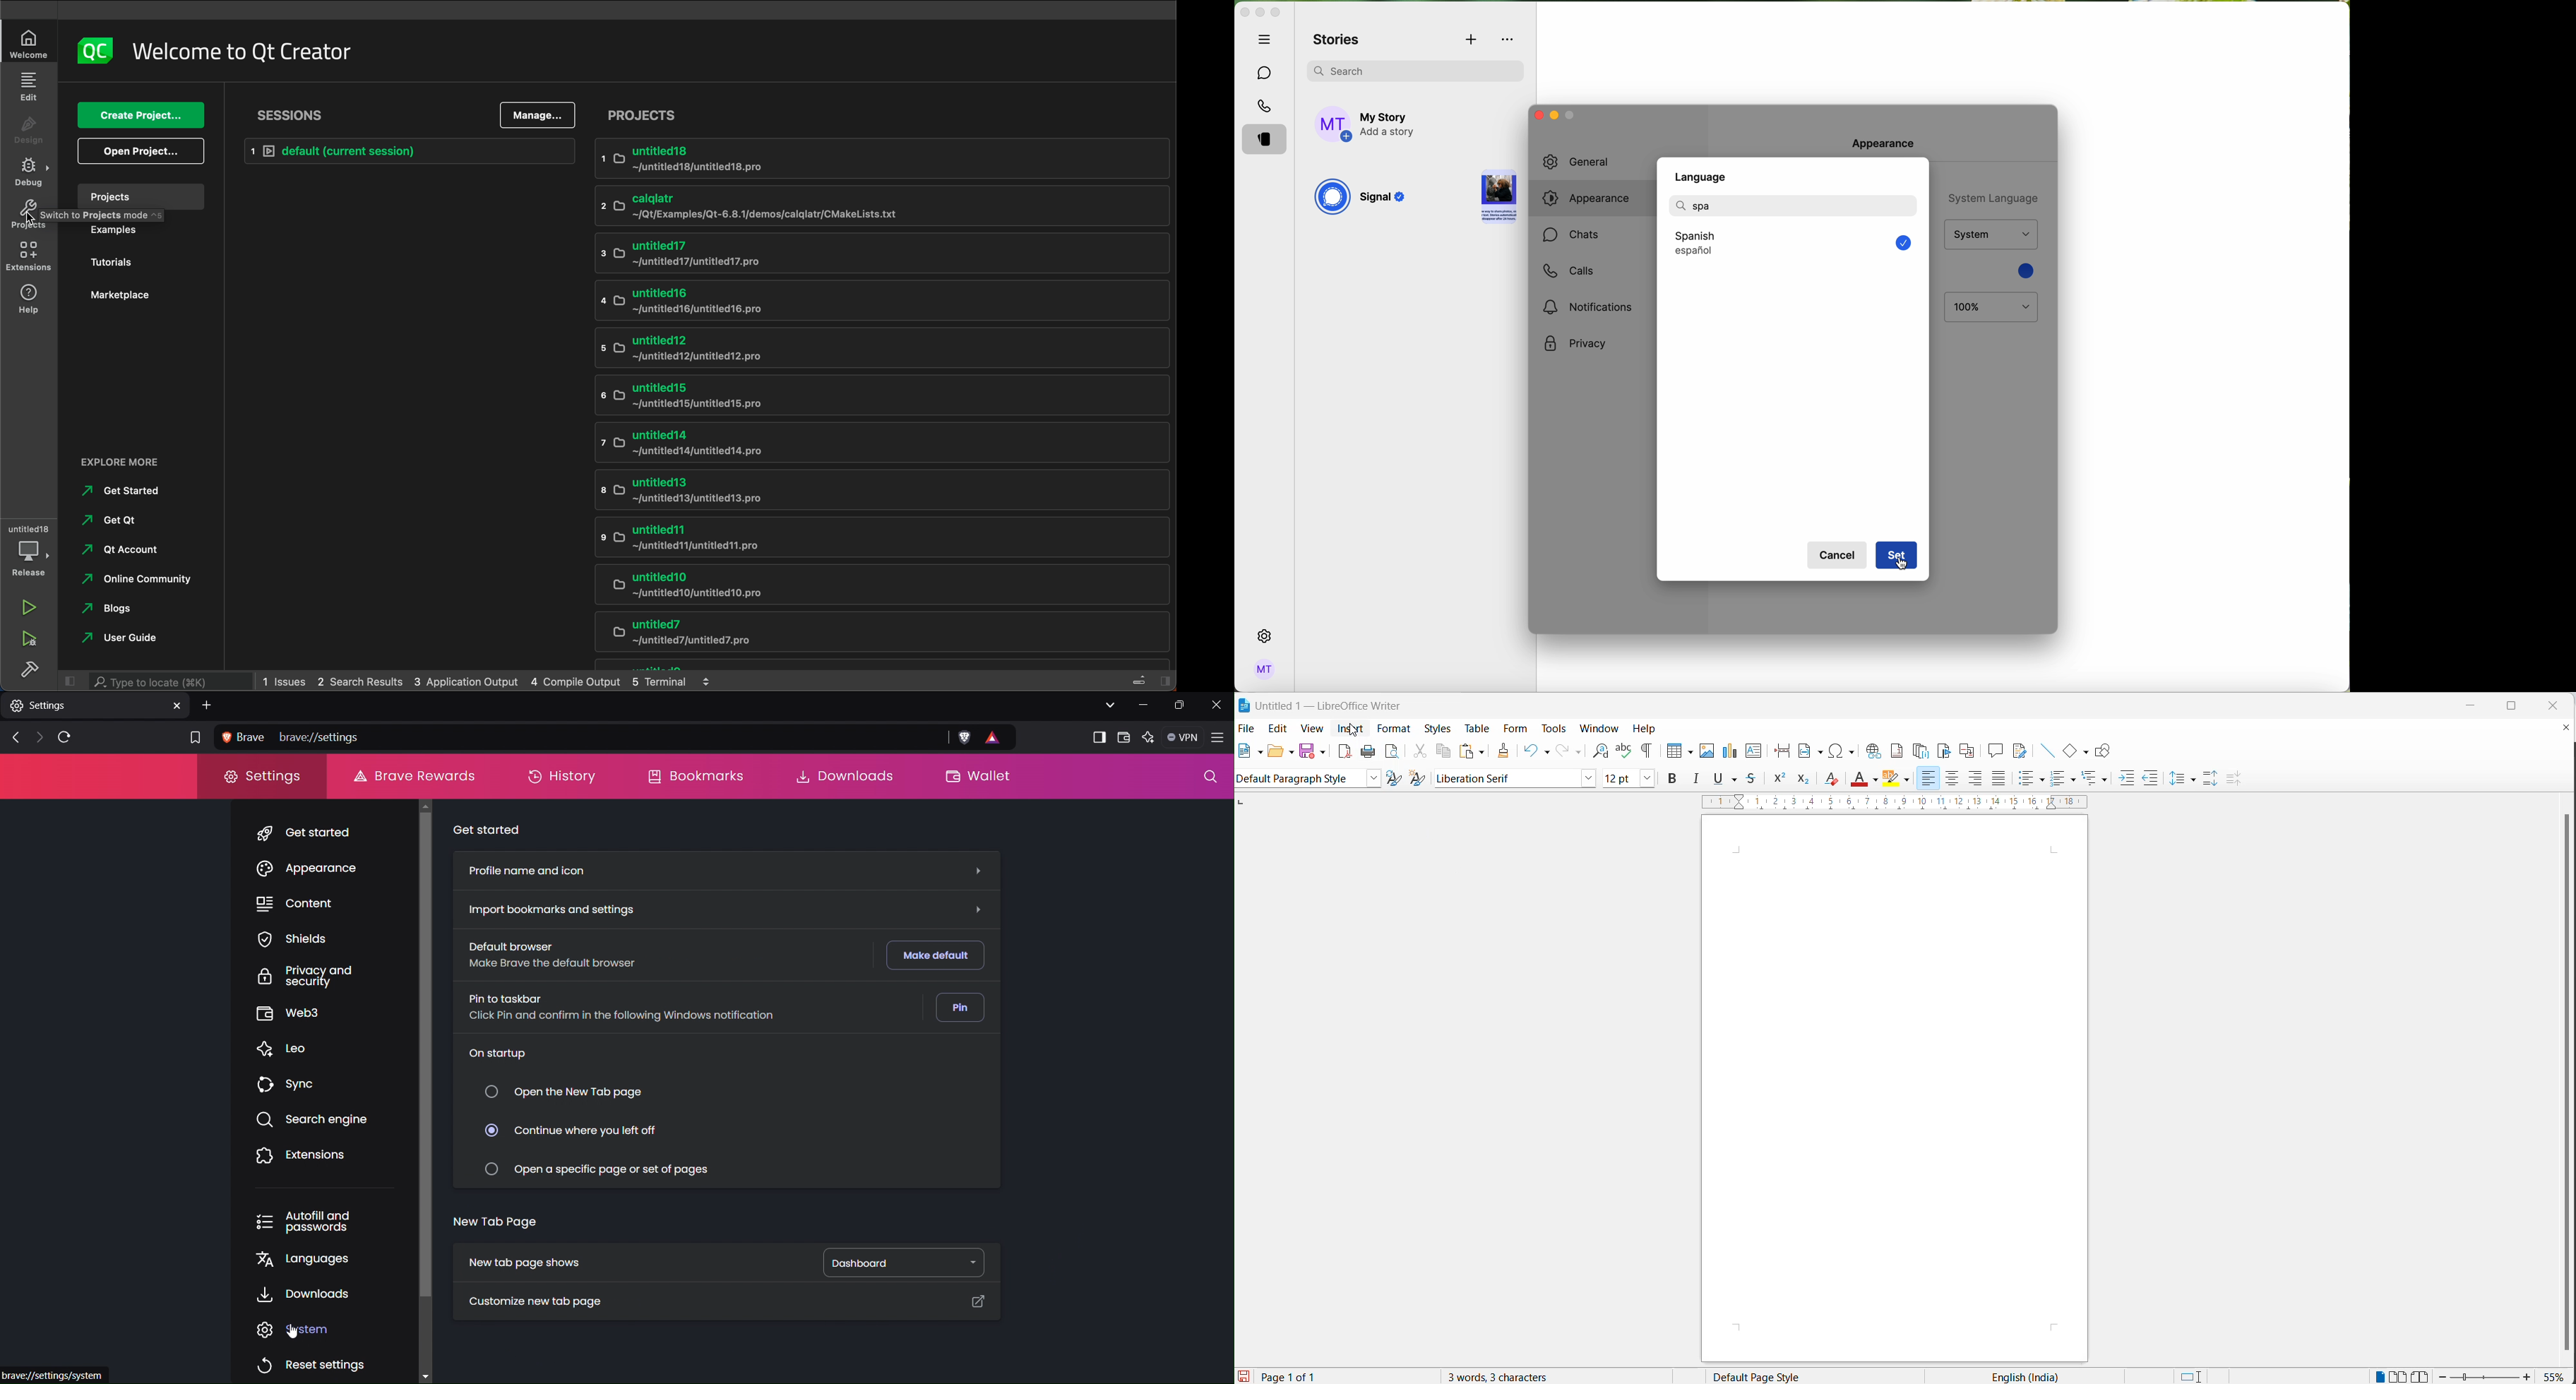  What do you see at coordinates (1895, 1092) in the screenshot?
I see `close` at bounding box center [1895, 1092].